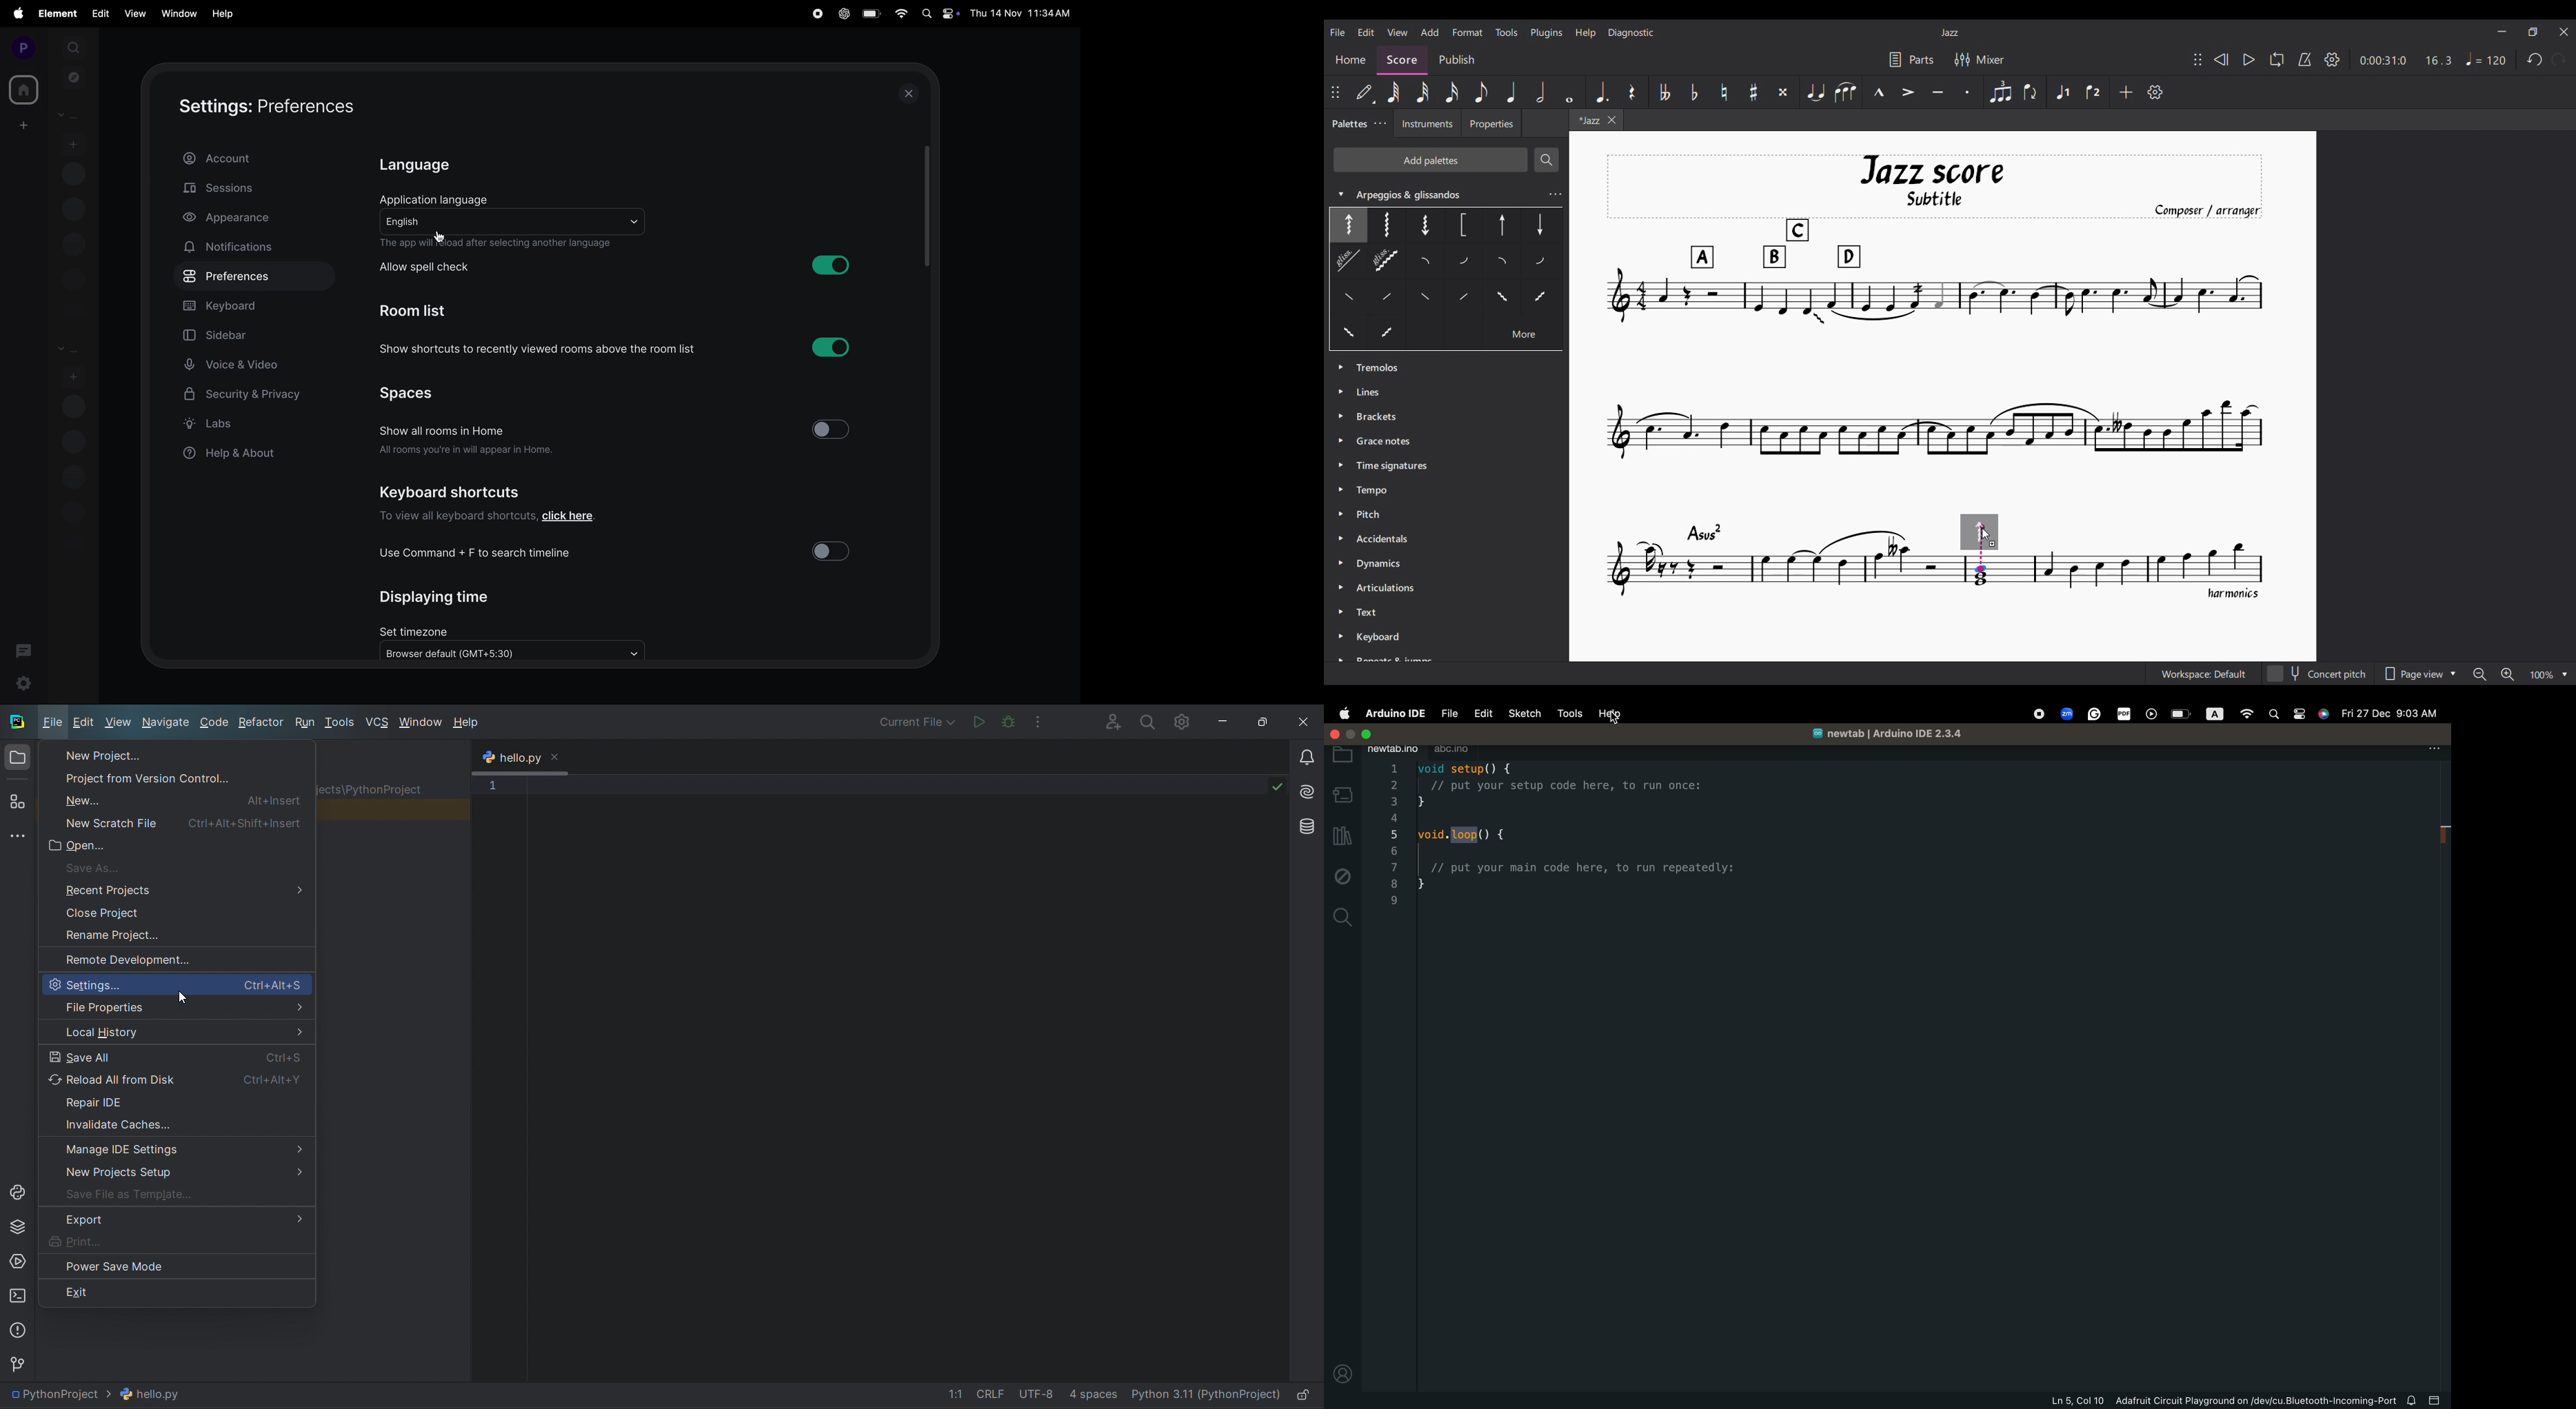  Describe the element at coordinates (1343, 794) in the screenshot. I see `board manager` at that location.